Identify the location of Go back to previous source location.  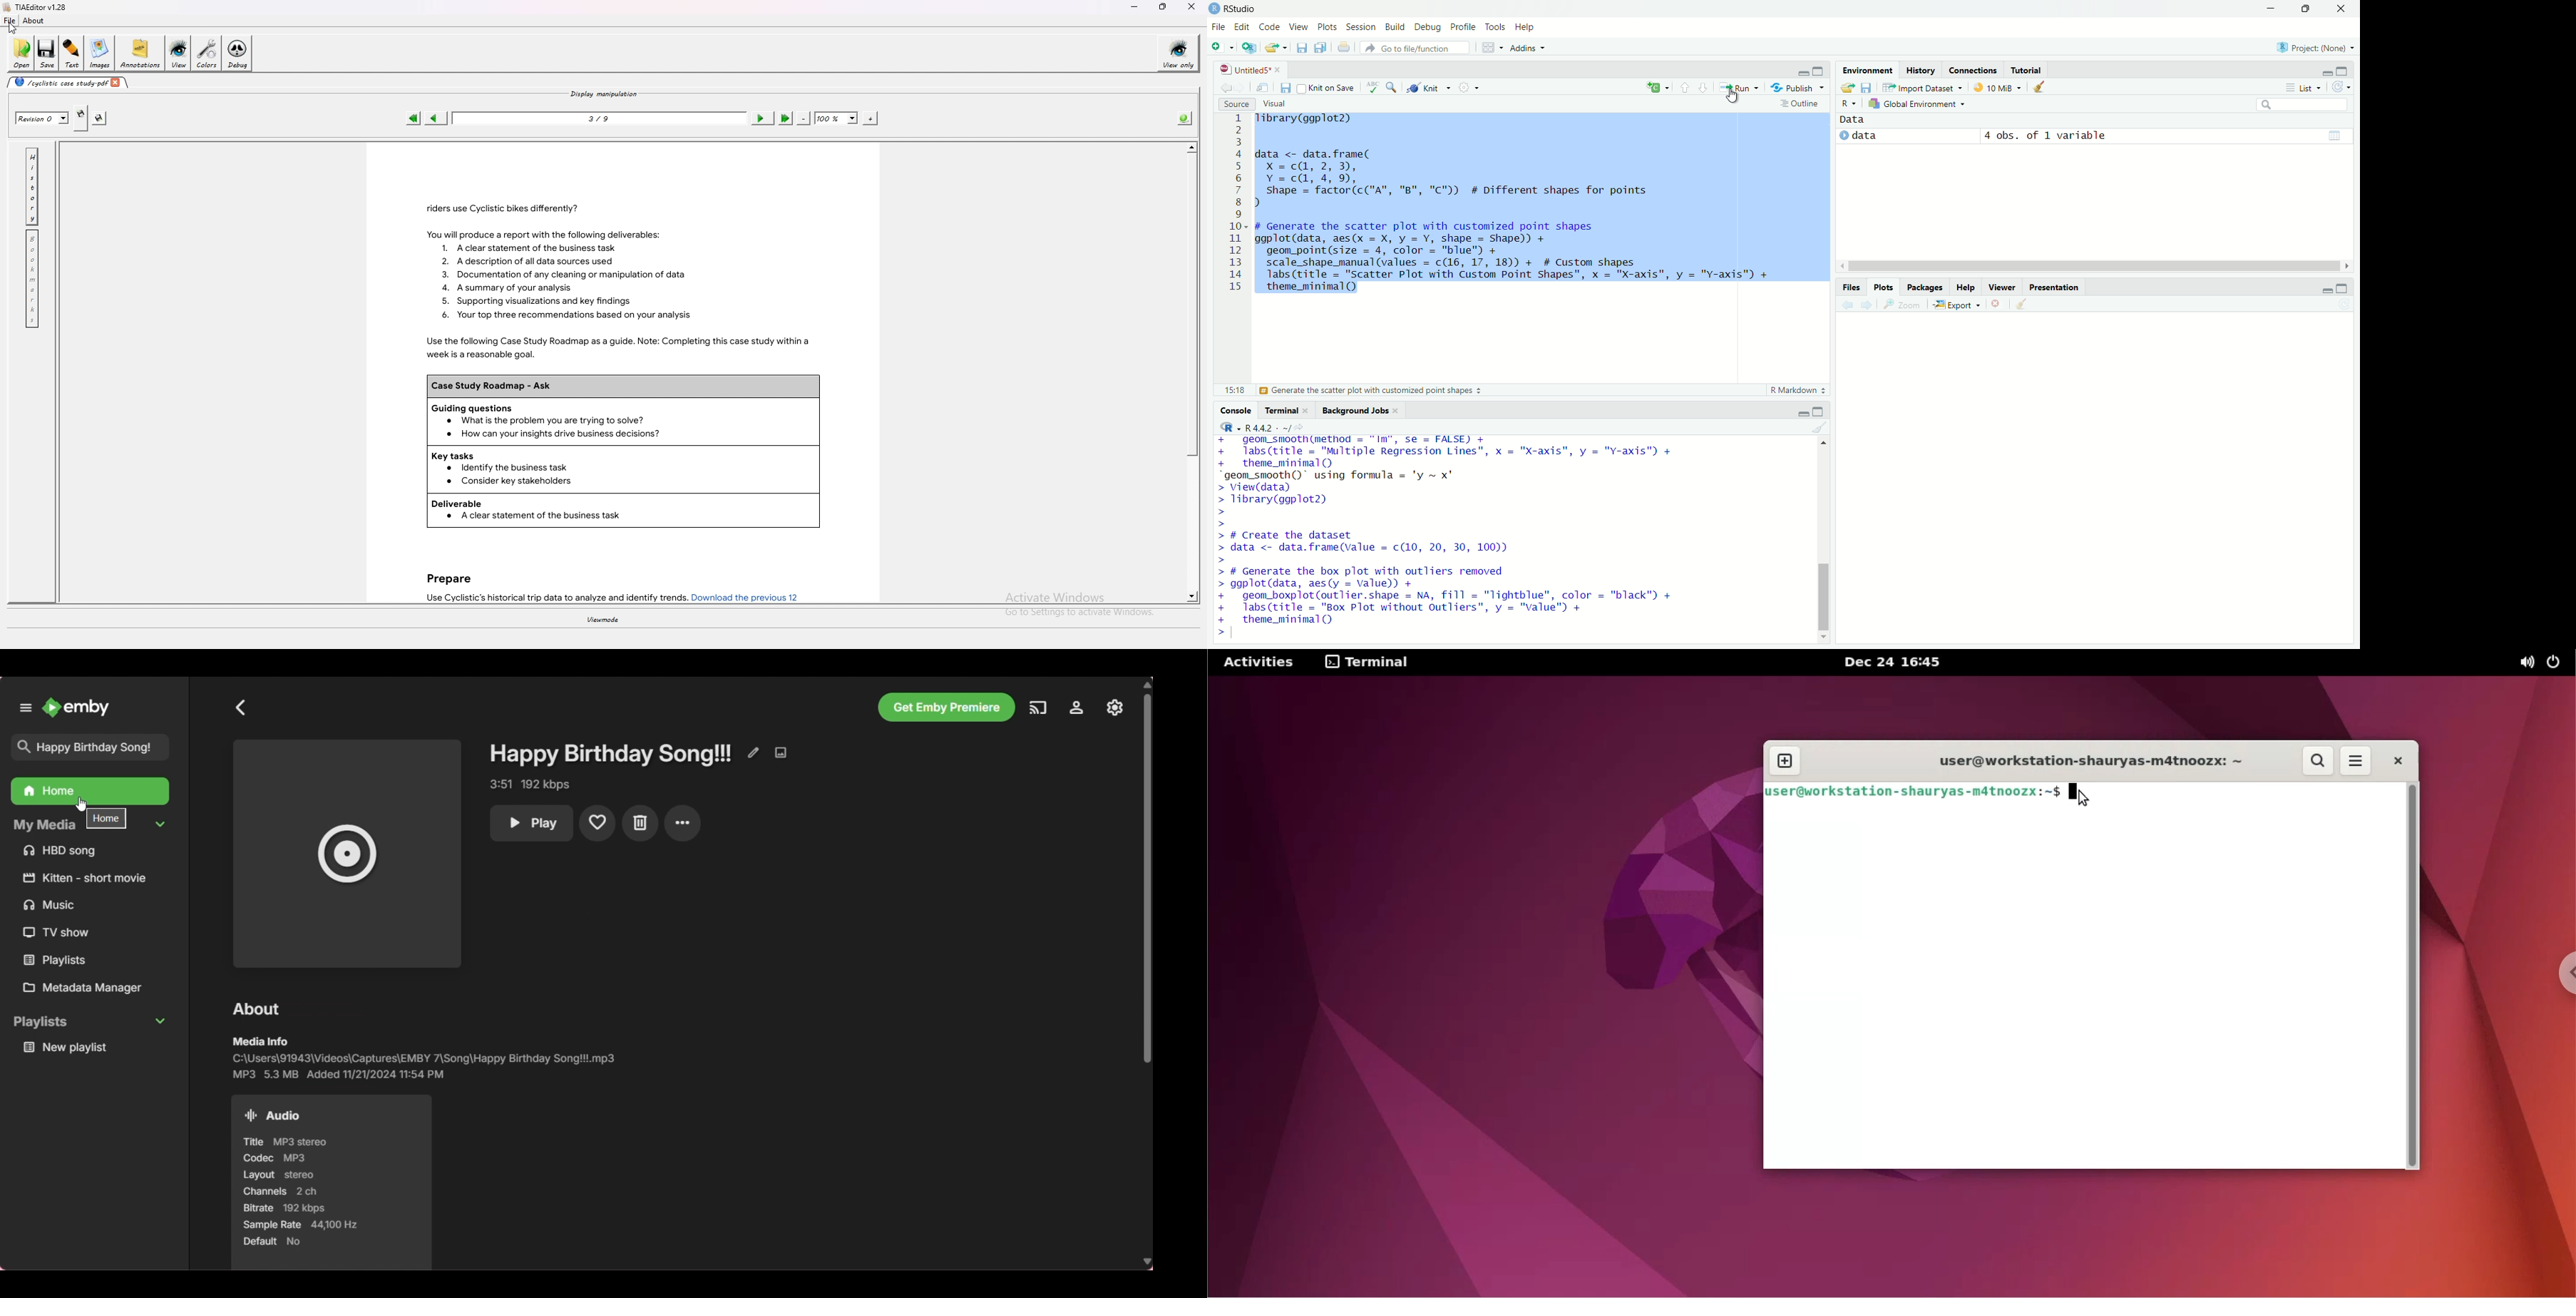
(1225, 87).